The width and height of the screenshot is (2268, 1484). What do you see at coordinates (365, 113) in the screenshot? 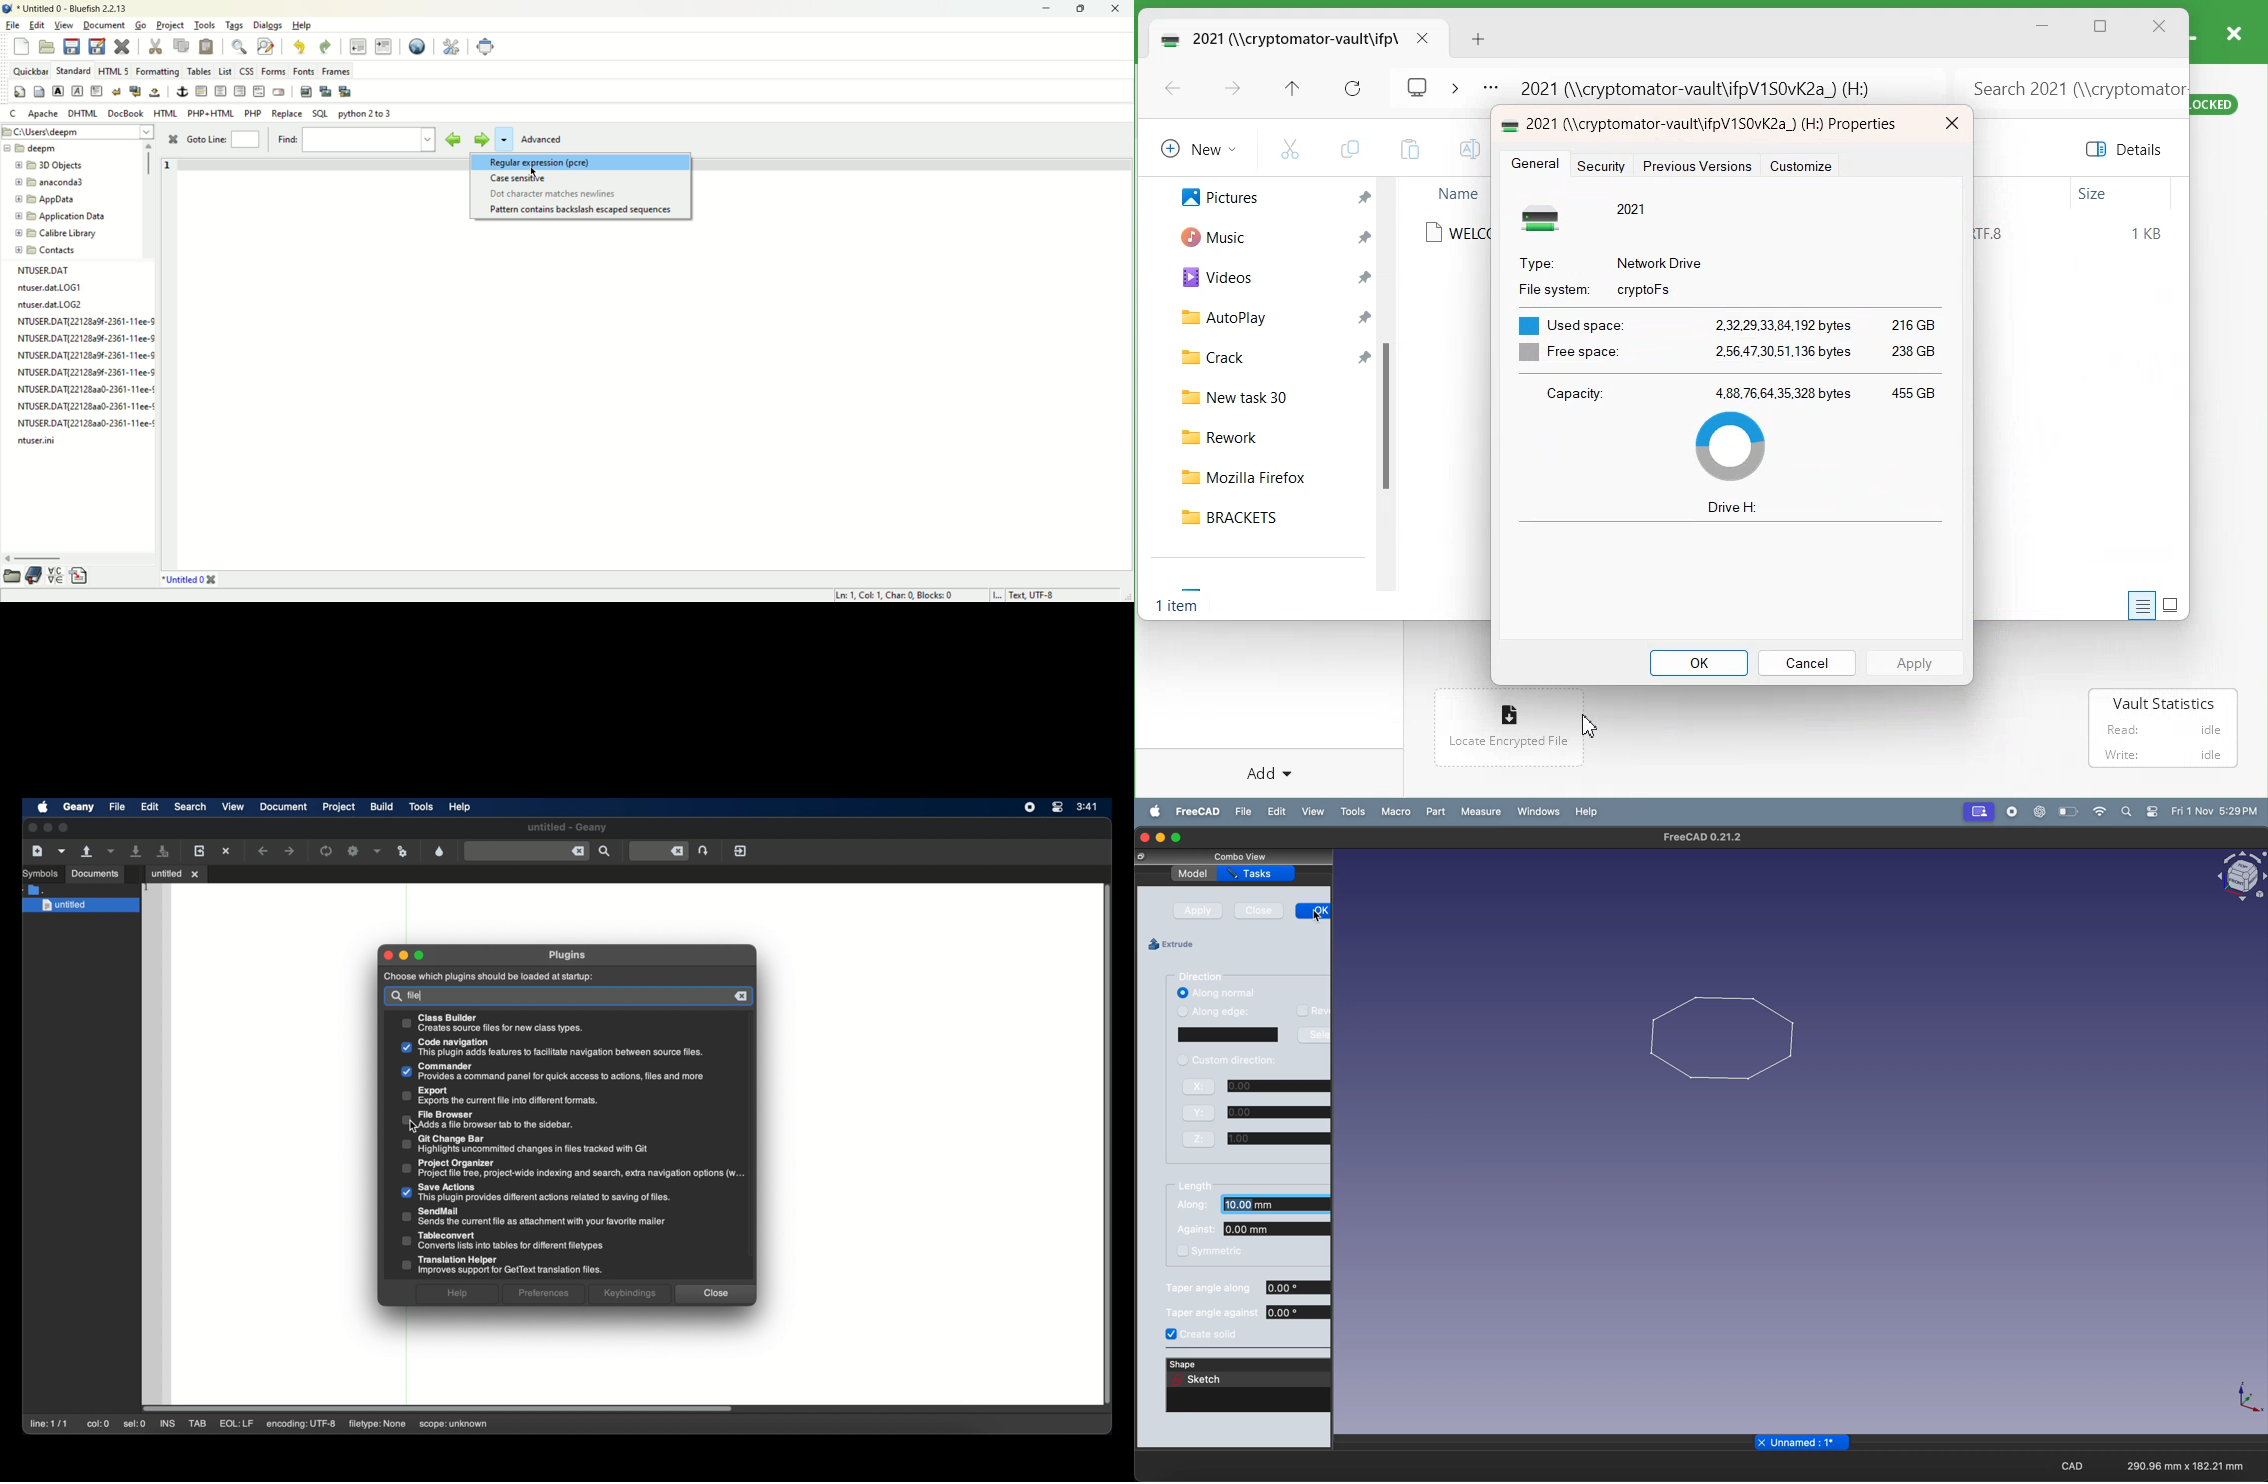
I see `python 2 to 3` at bounding box center [365, 113].